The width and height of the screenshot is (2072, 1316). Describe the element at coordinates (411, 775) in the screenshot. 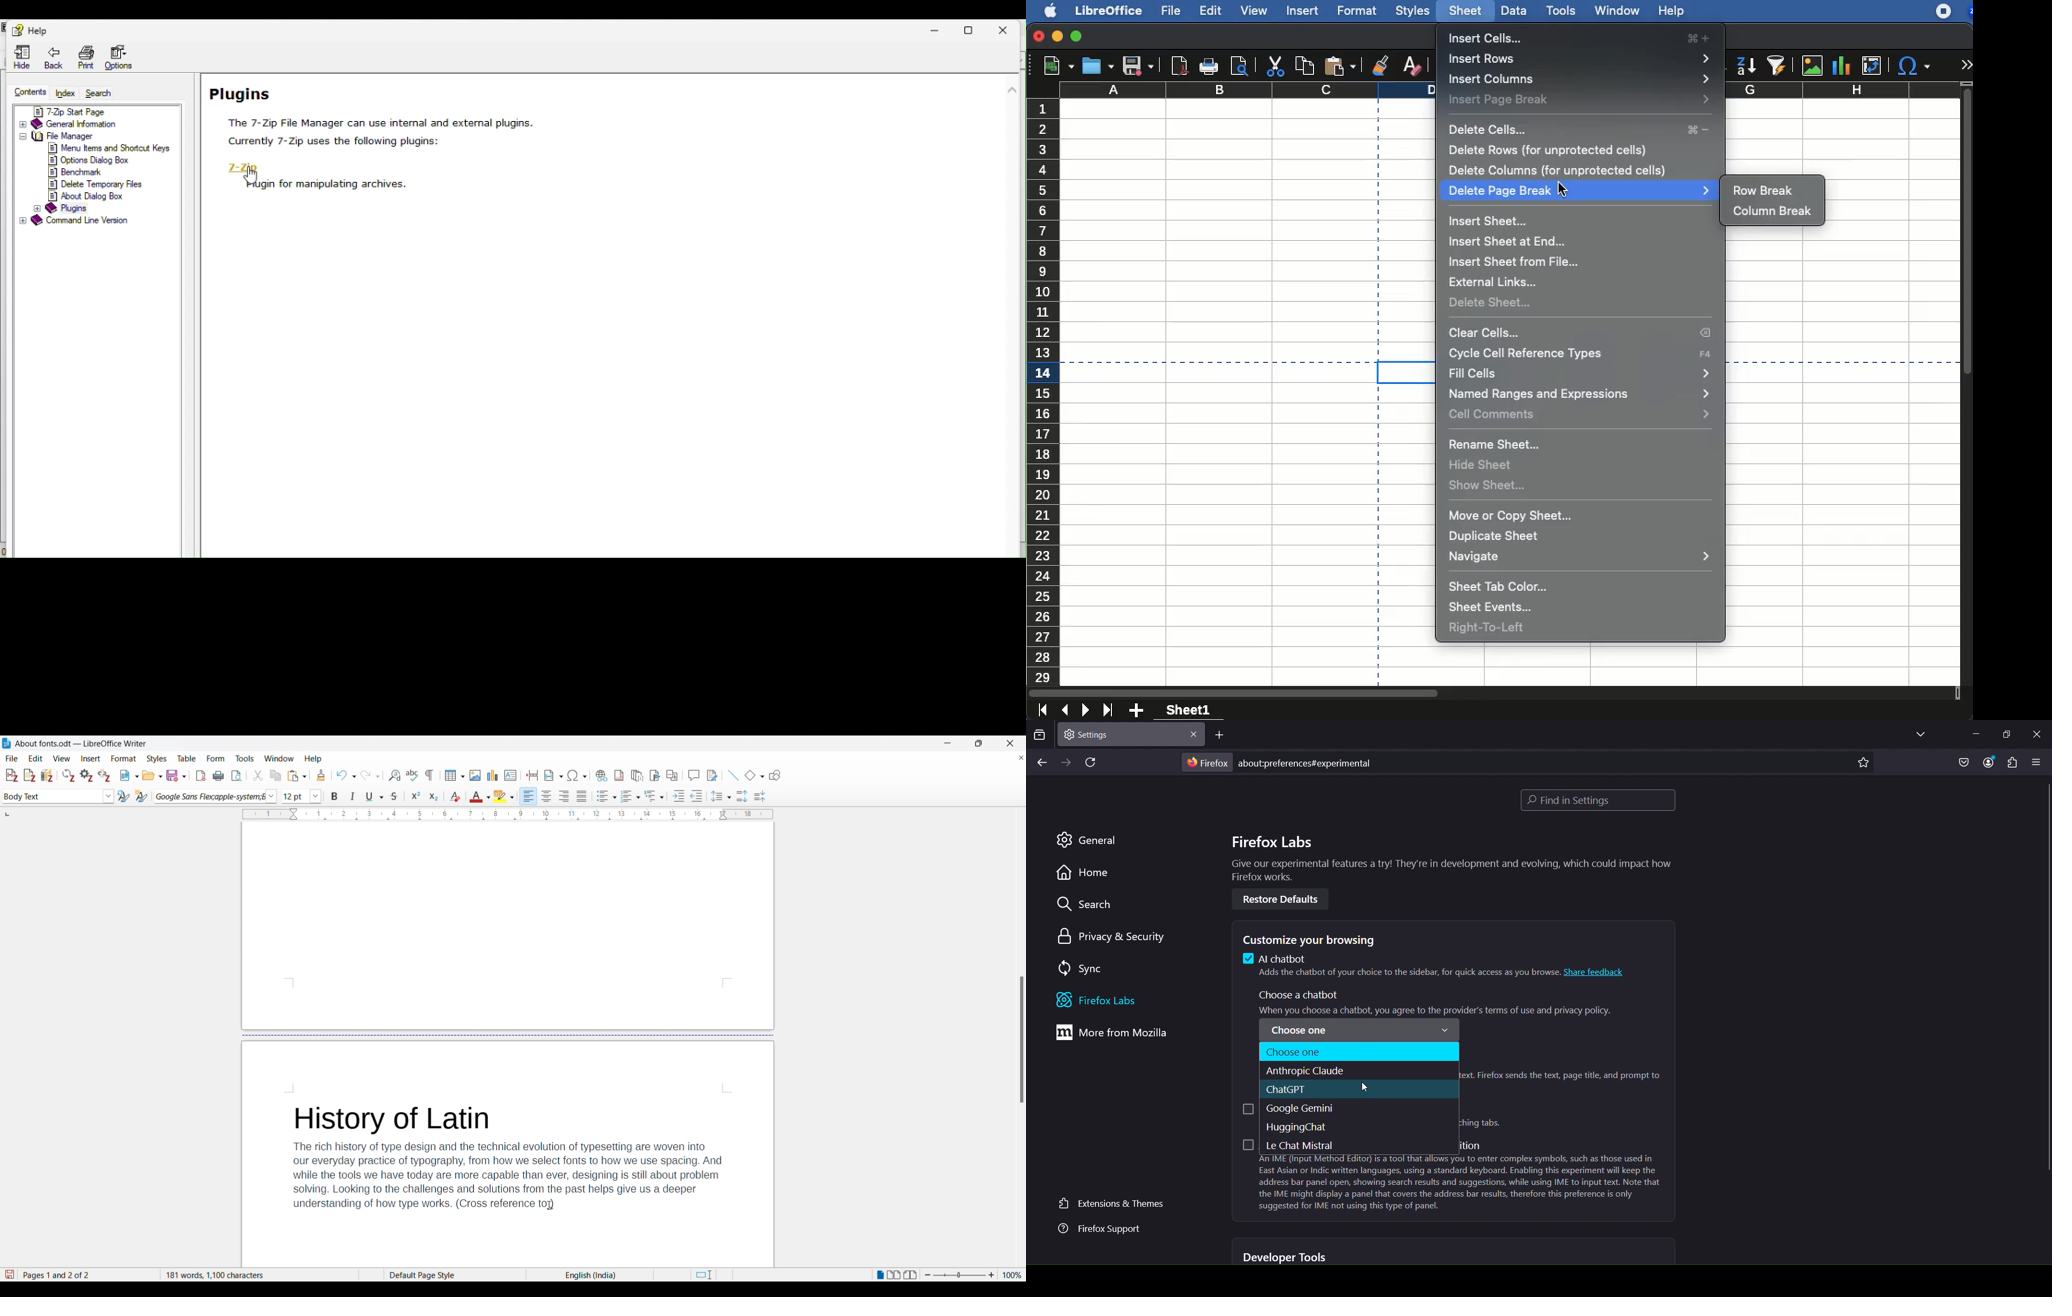

I see `Check spelling` at that location.